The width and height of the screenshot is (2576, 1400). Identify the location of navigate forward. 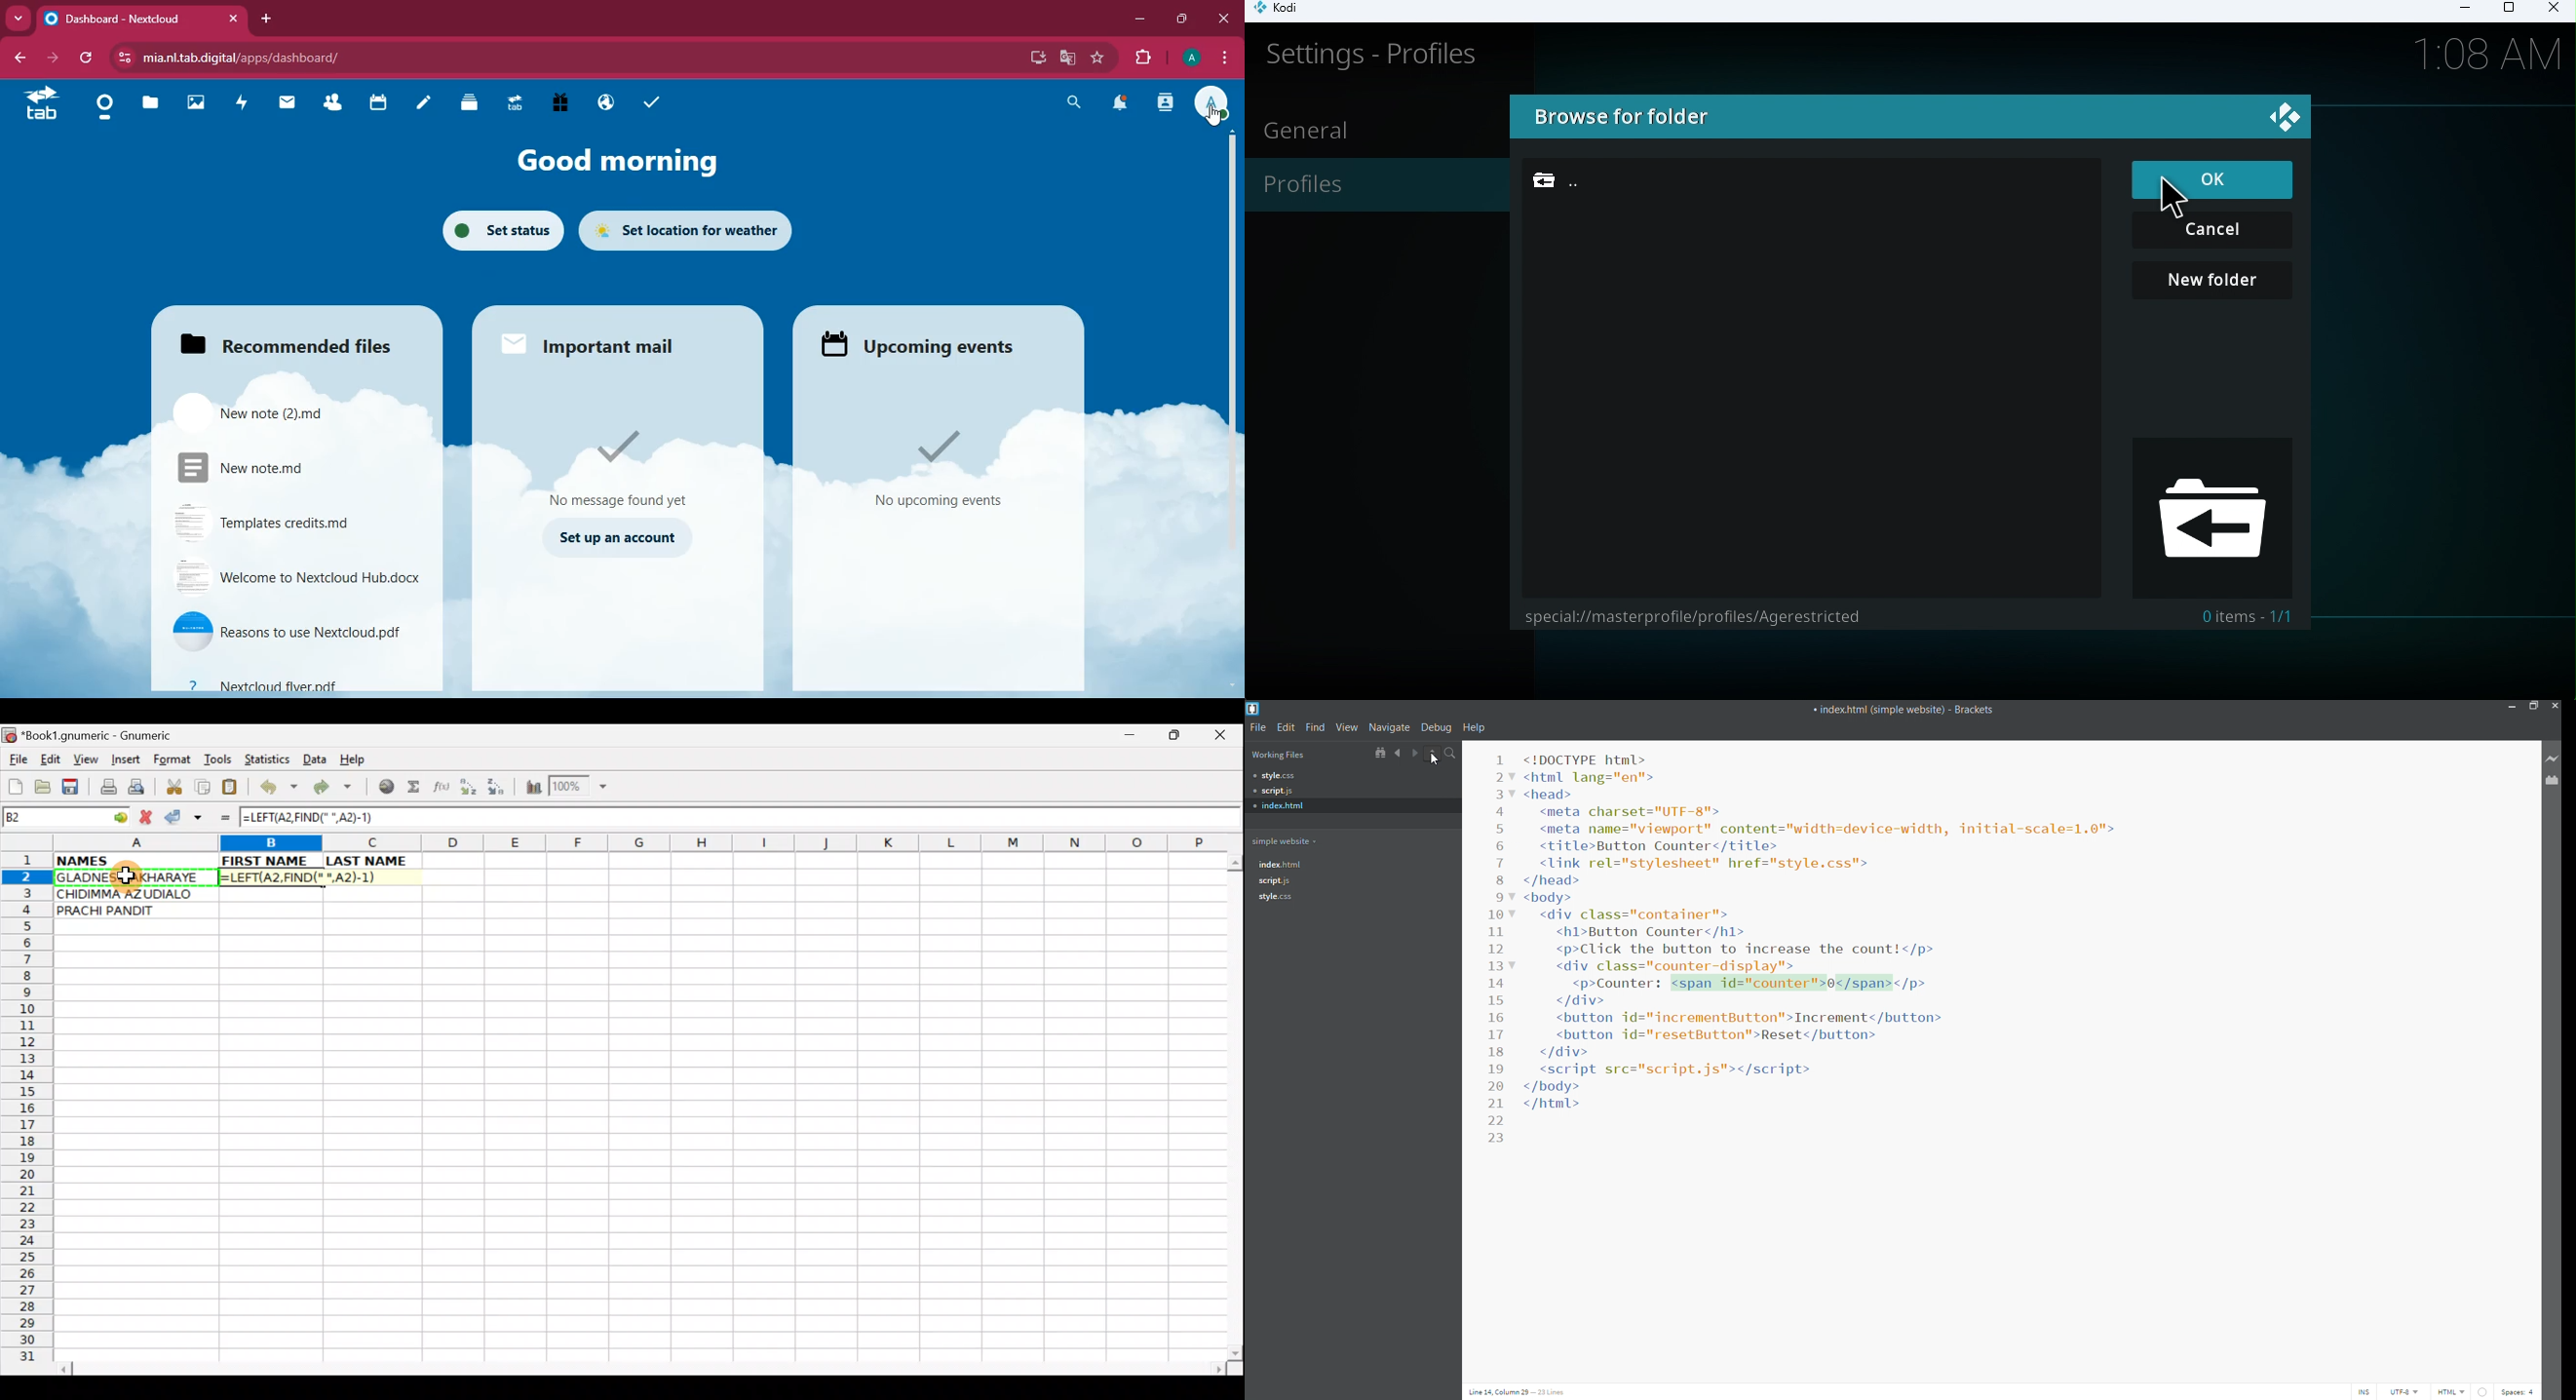
(1415, 753).